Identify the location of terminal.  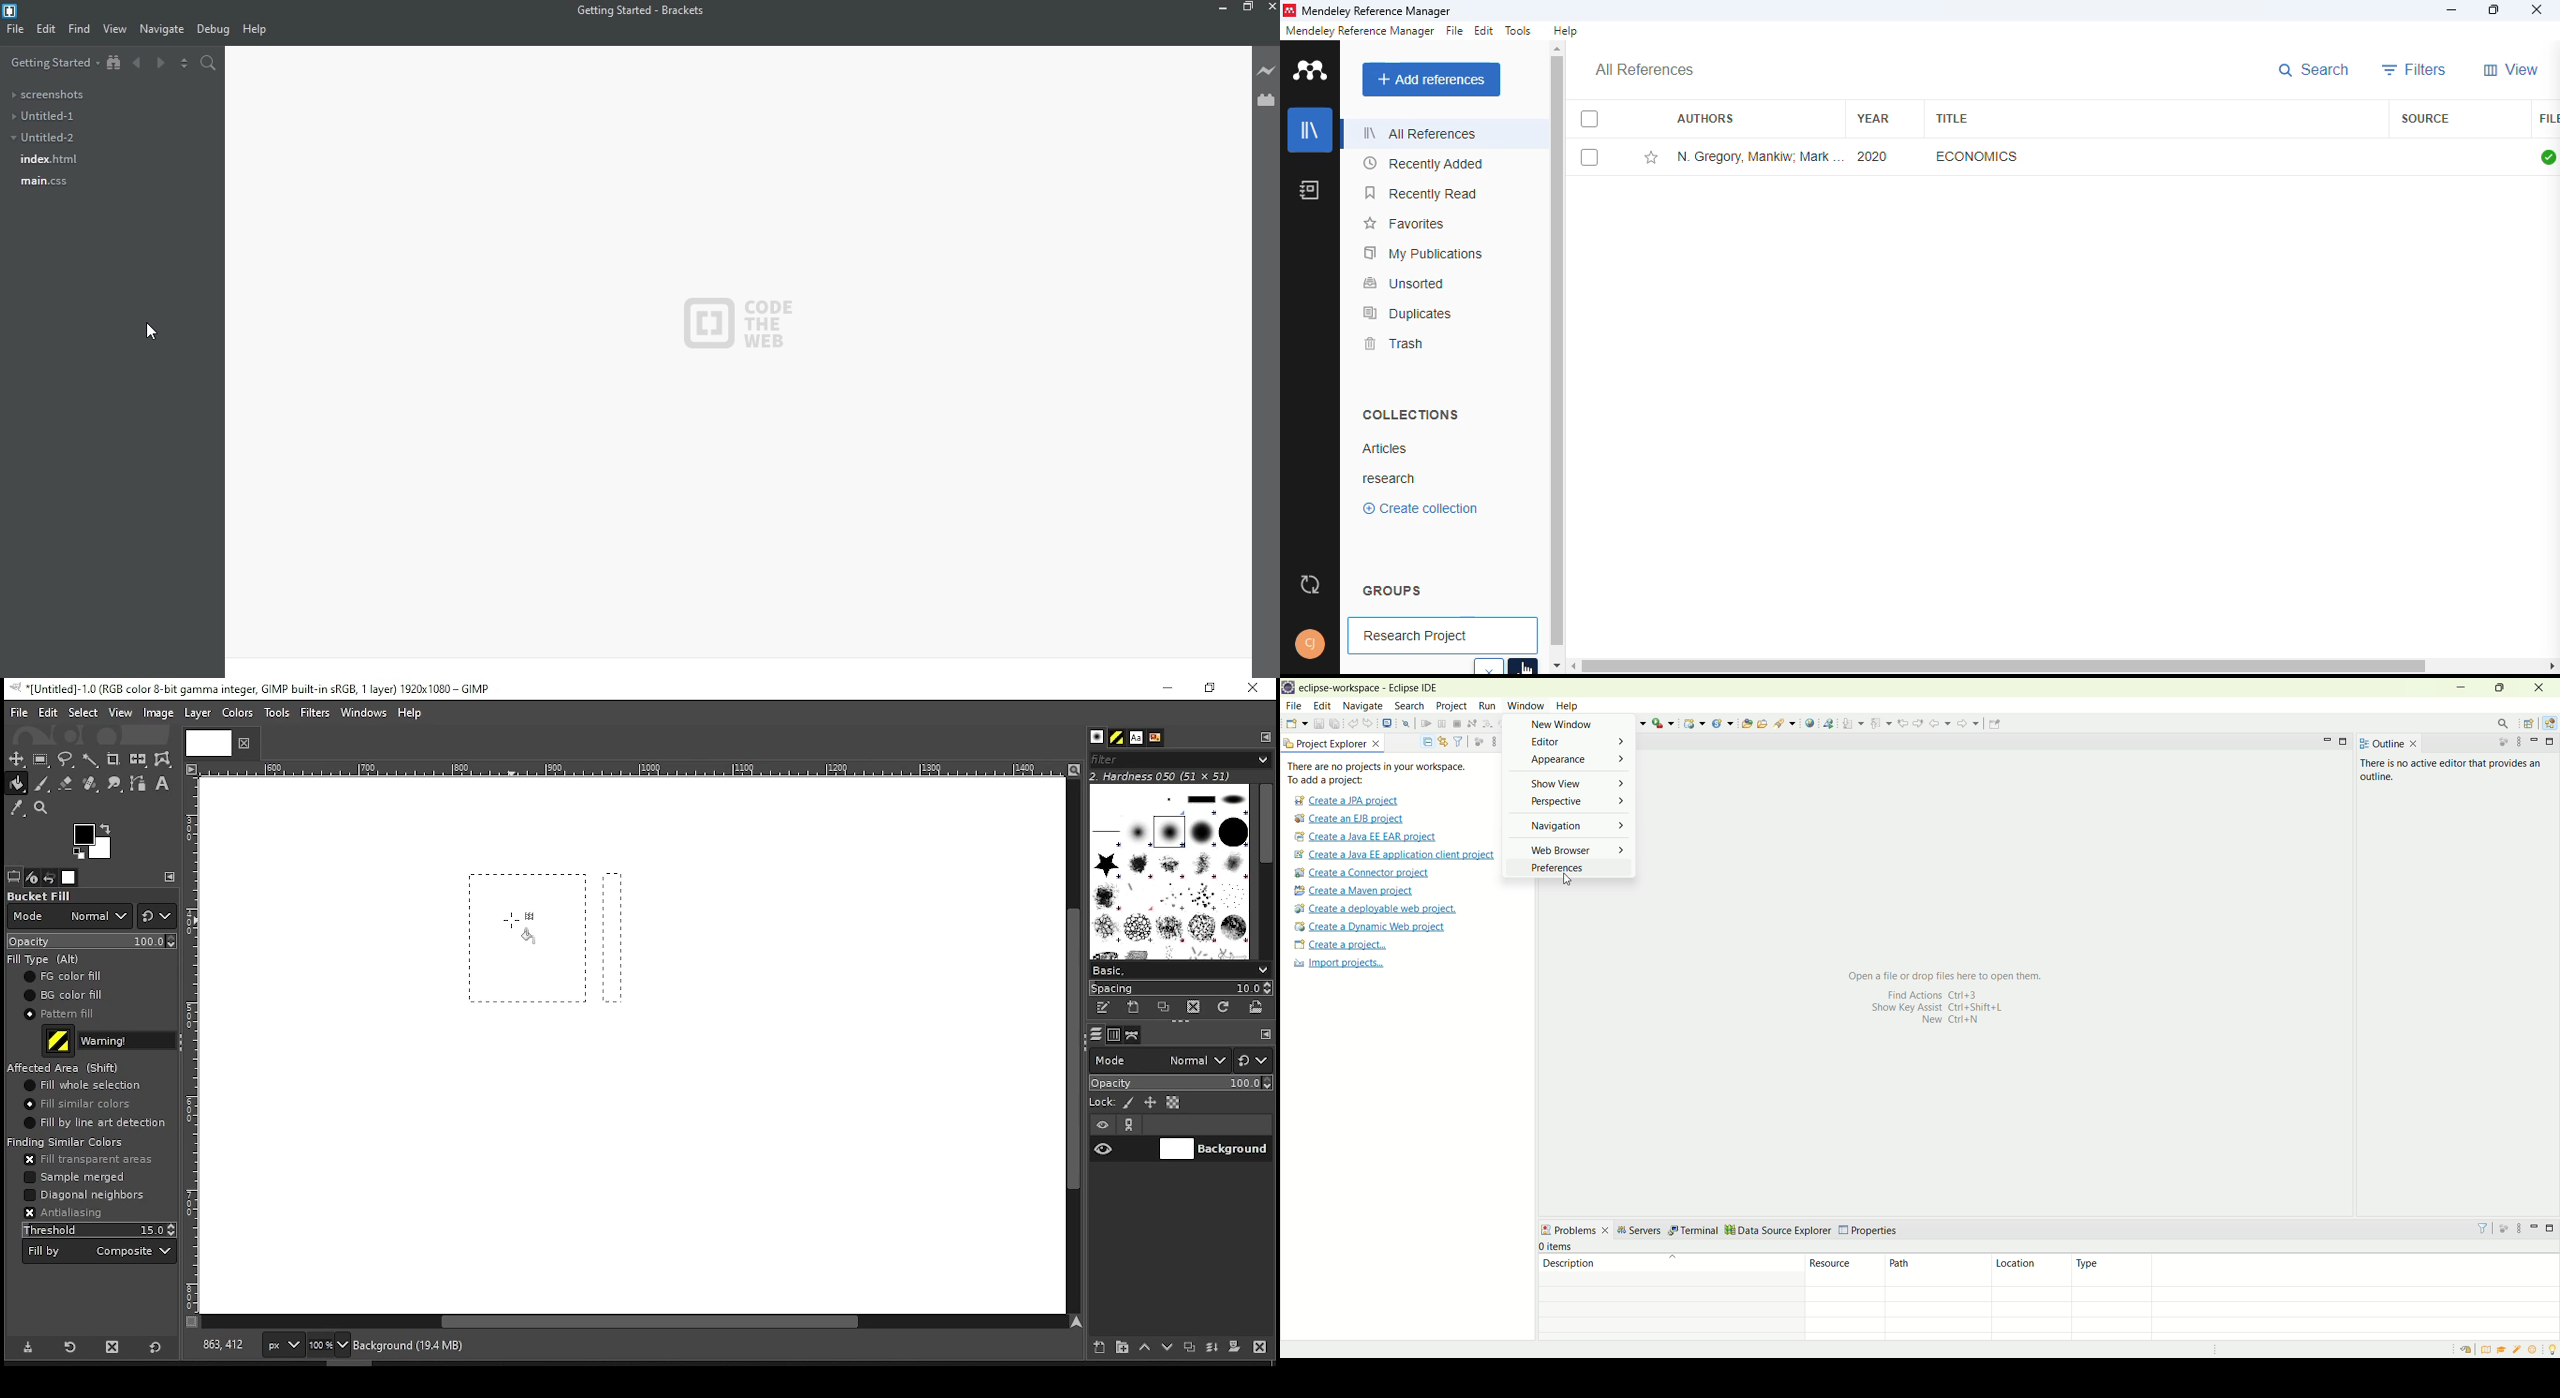
(1695, 1229).